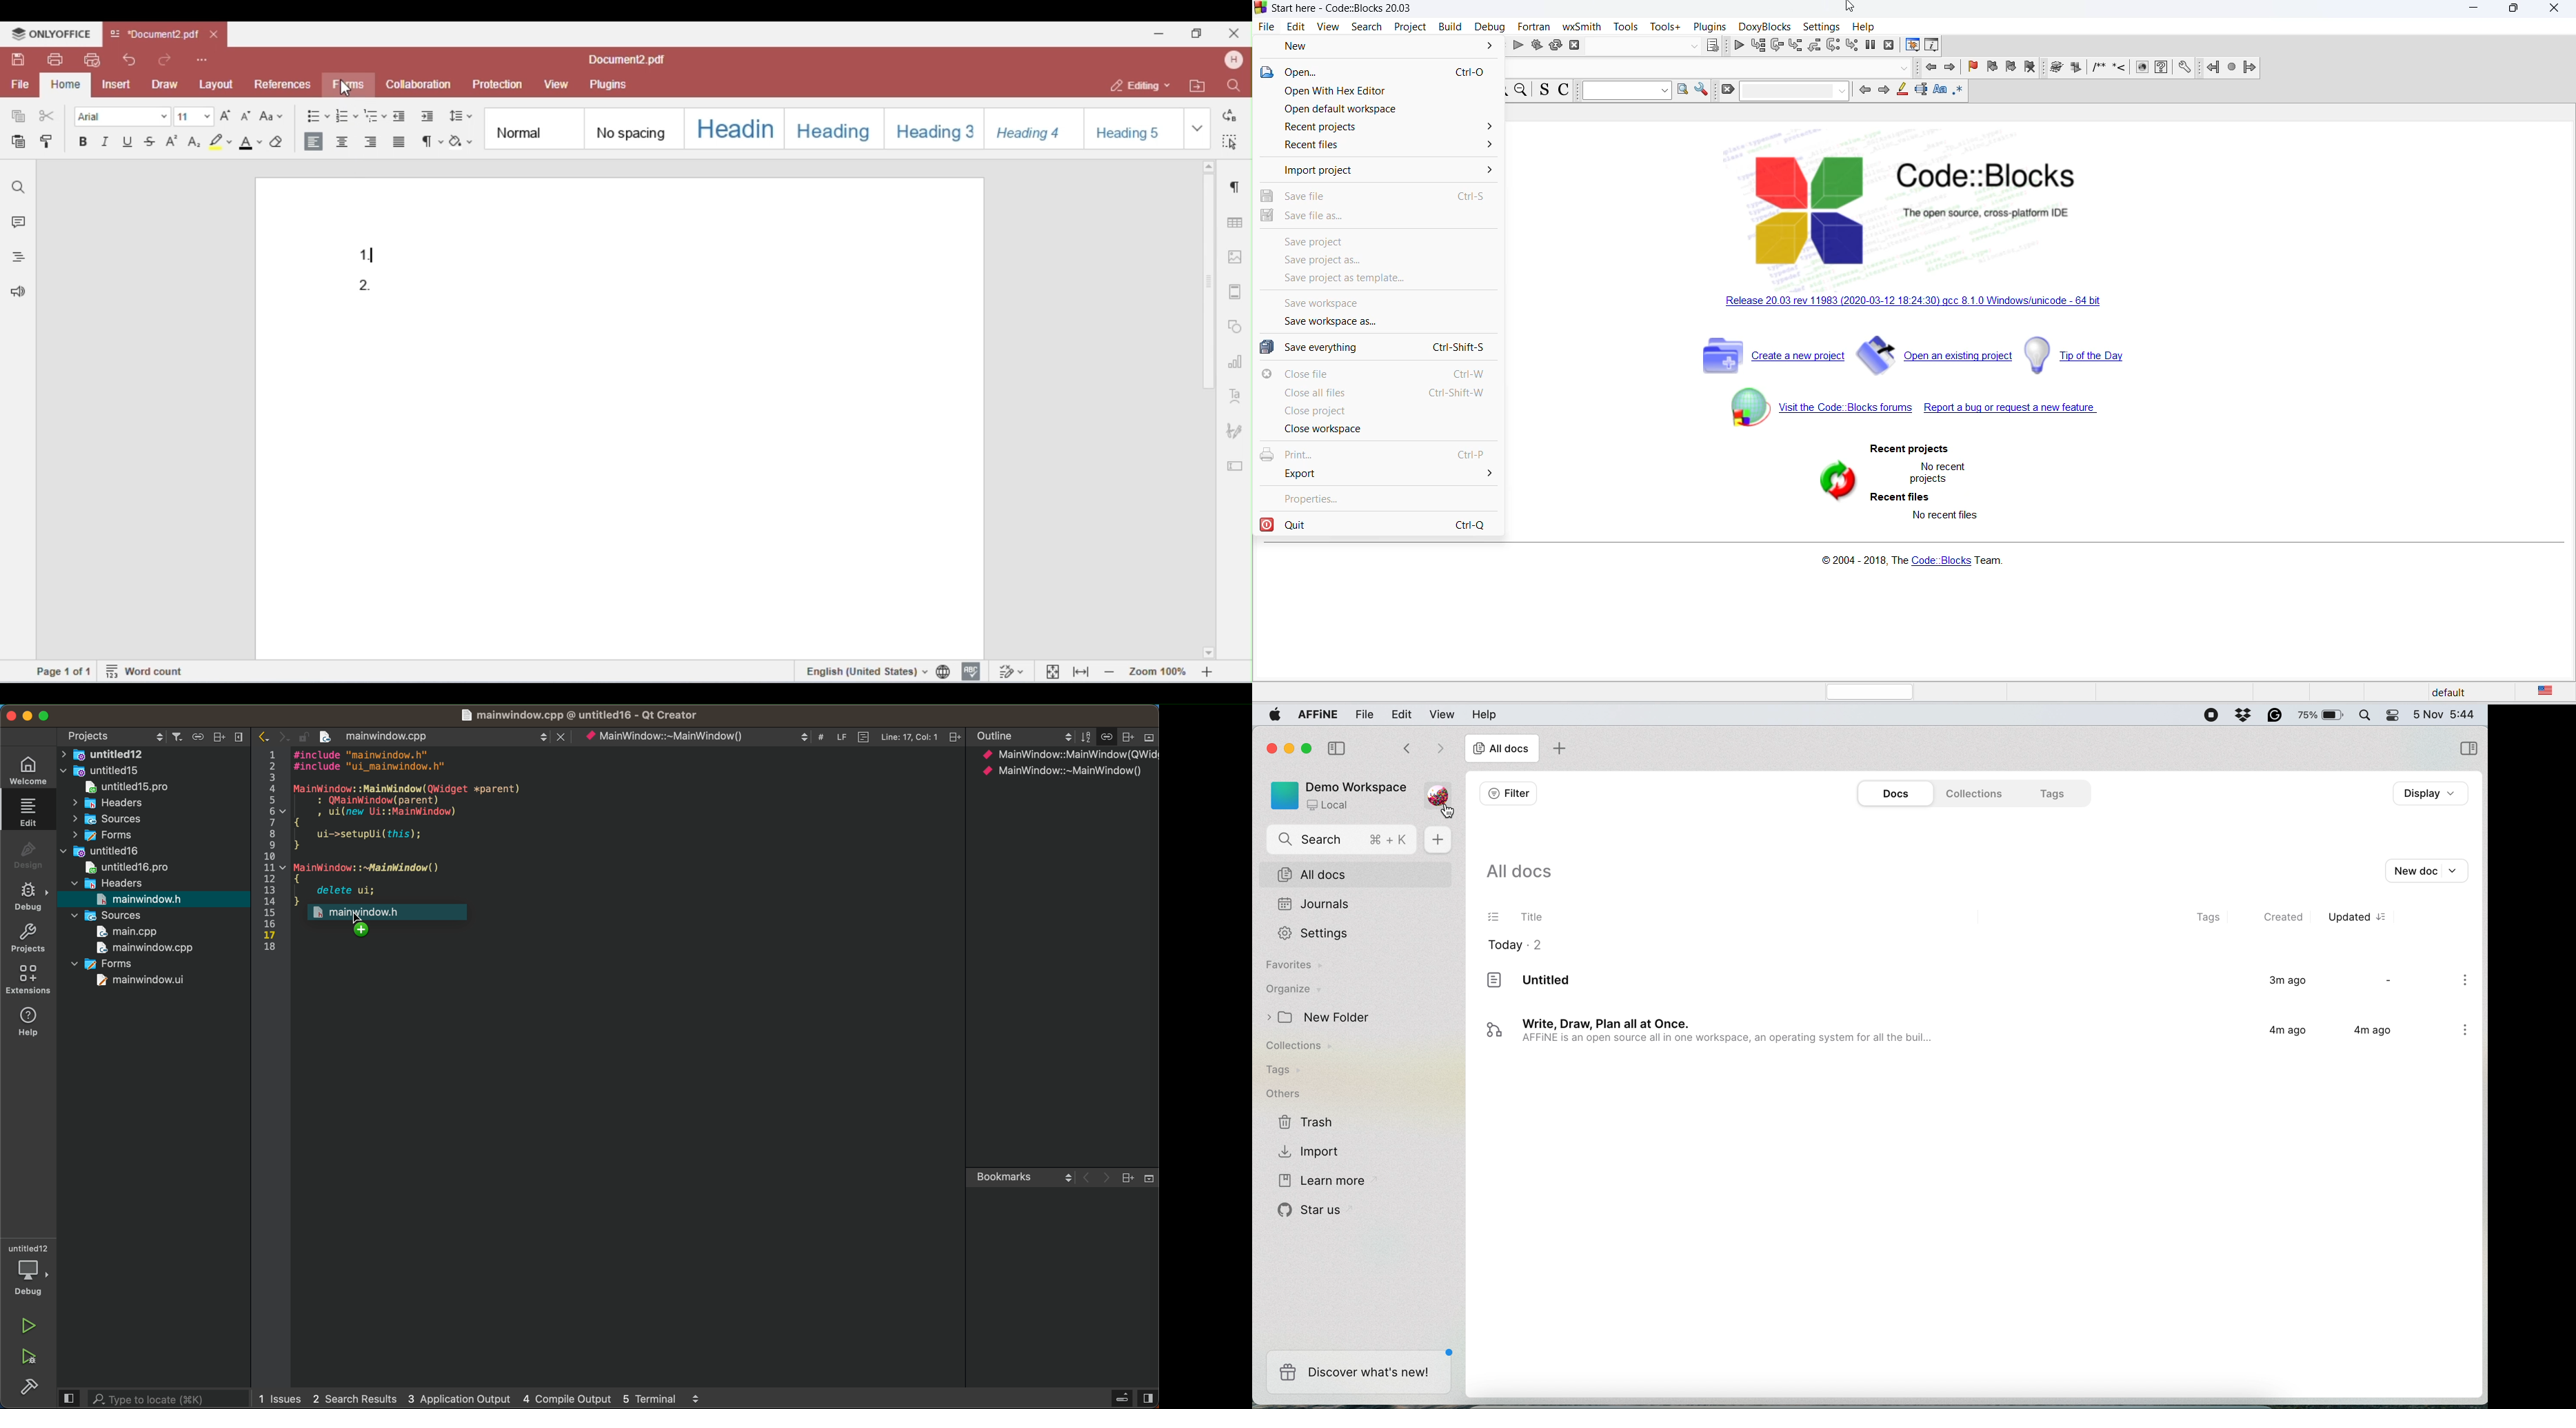  Describe the element at coordinates (1793, 46) in the screenshot. I see `step into` at that location.